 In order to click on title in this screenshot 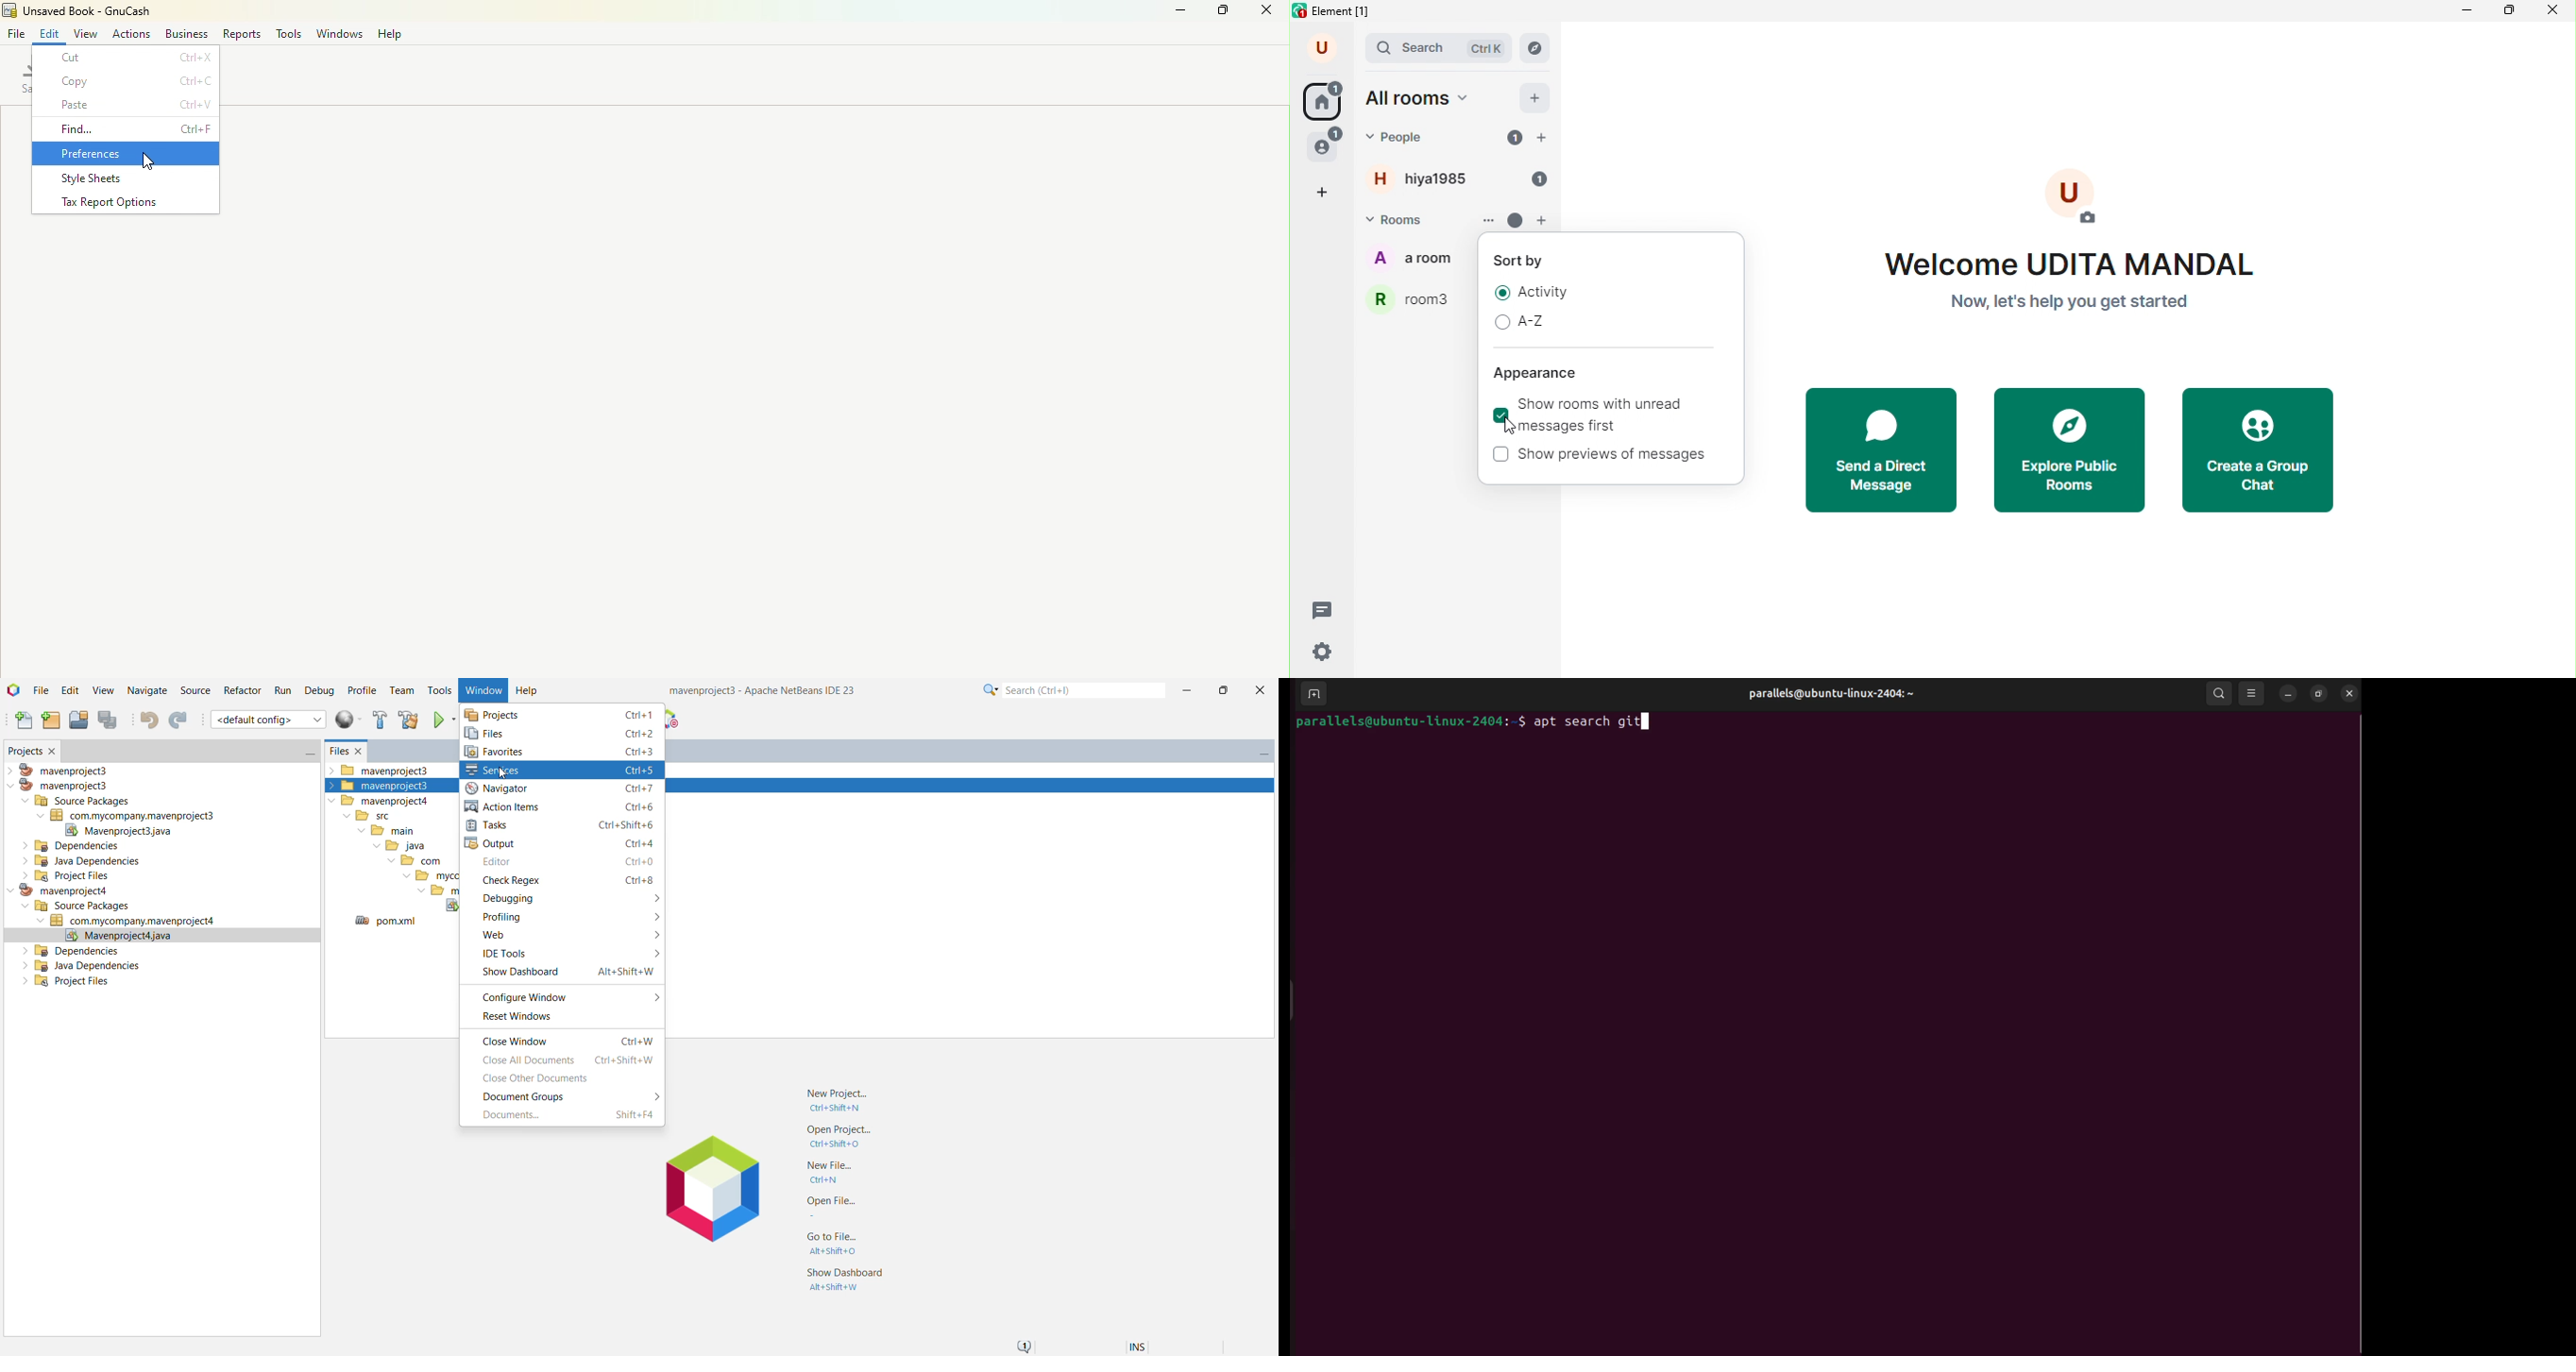, I will do `click(1339, 11)`.